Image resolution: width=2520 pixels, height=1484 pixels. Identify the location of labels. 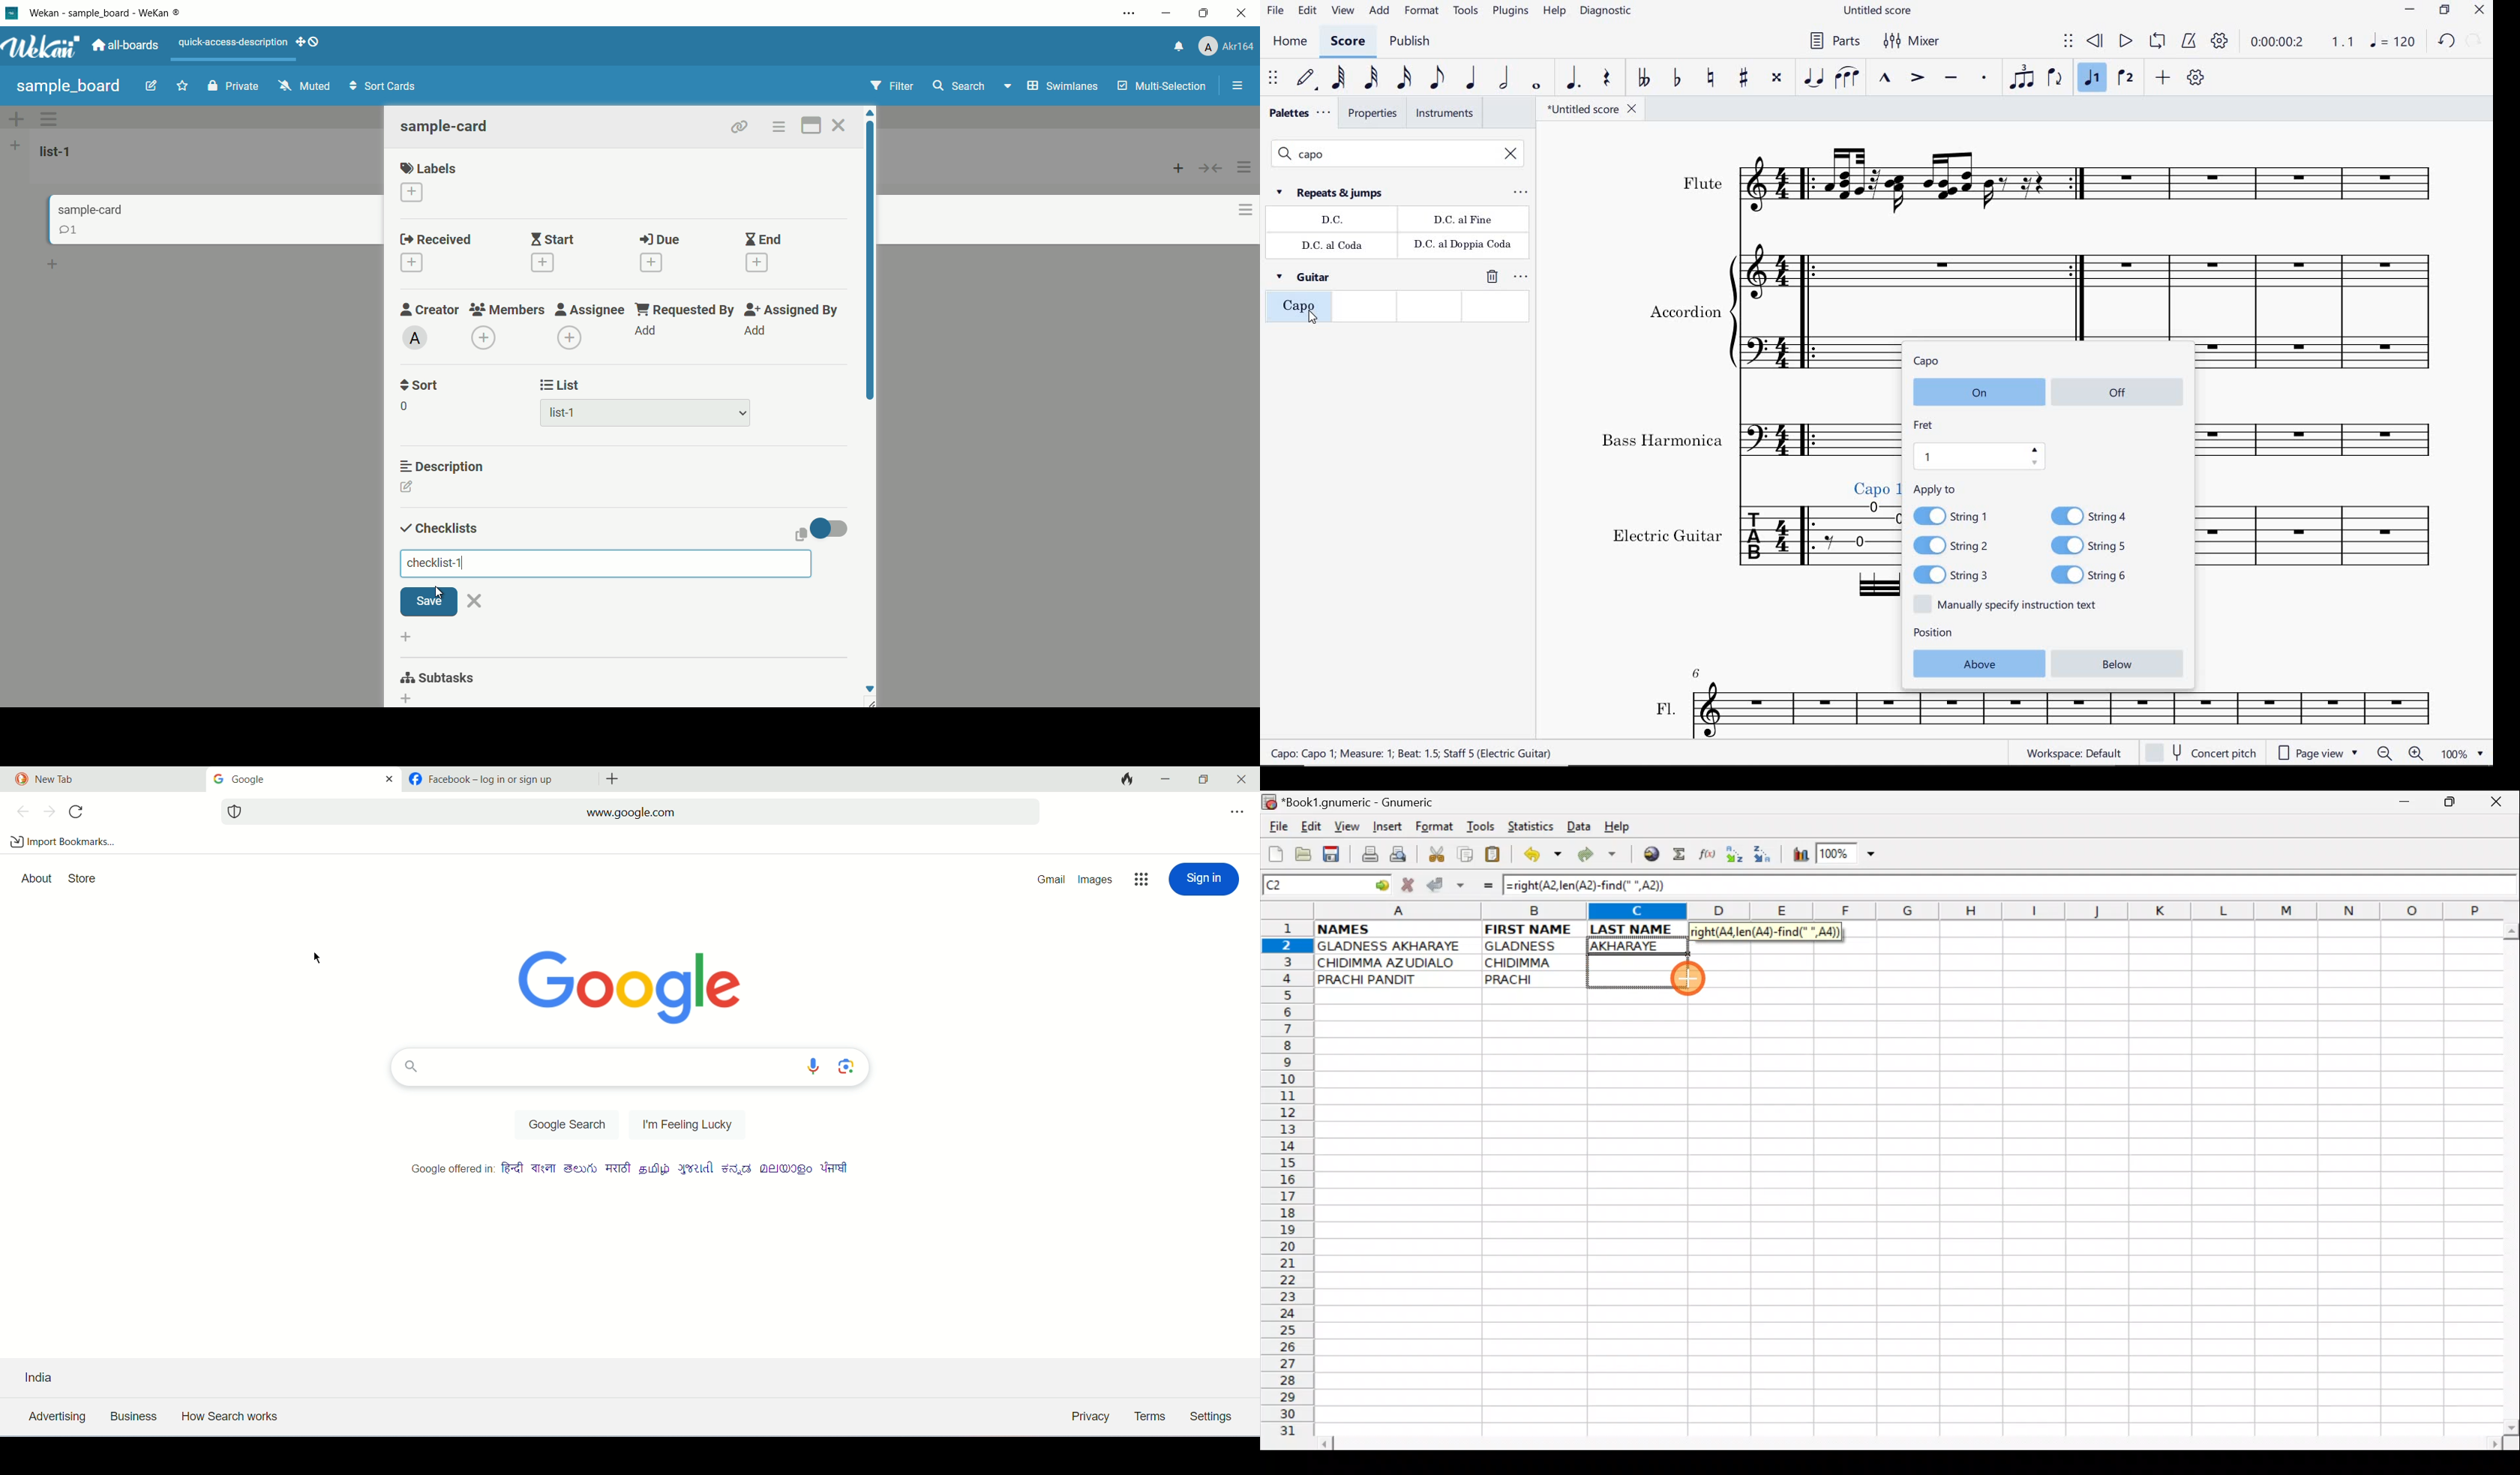
(430, 167).